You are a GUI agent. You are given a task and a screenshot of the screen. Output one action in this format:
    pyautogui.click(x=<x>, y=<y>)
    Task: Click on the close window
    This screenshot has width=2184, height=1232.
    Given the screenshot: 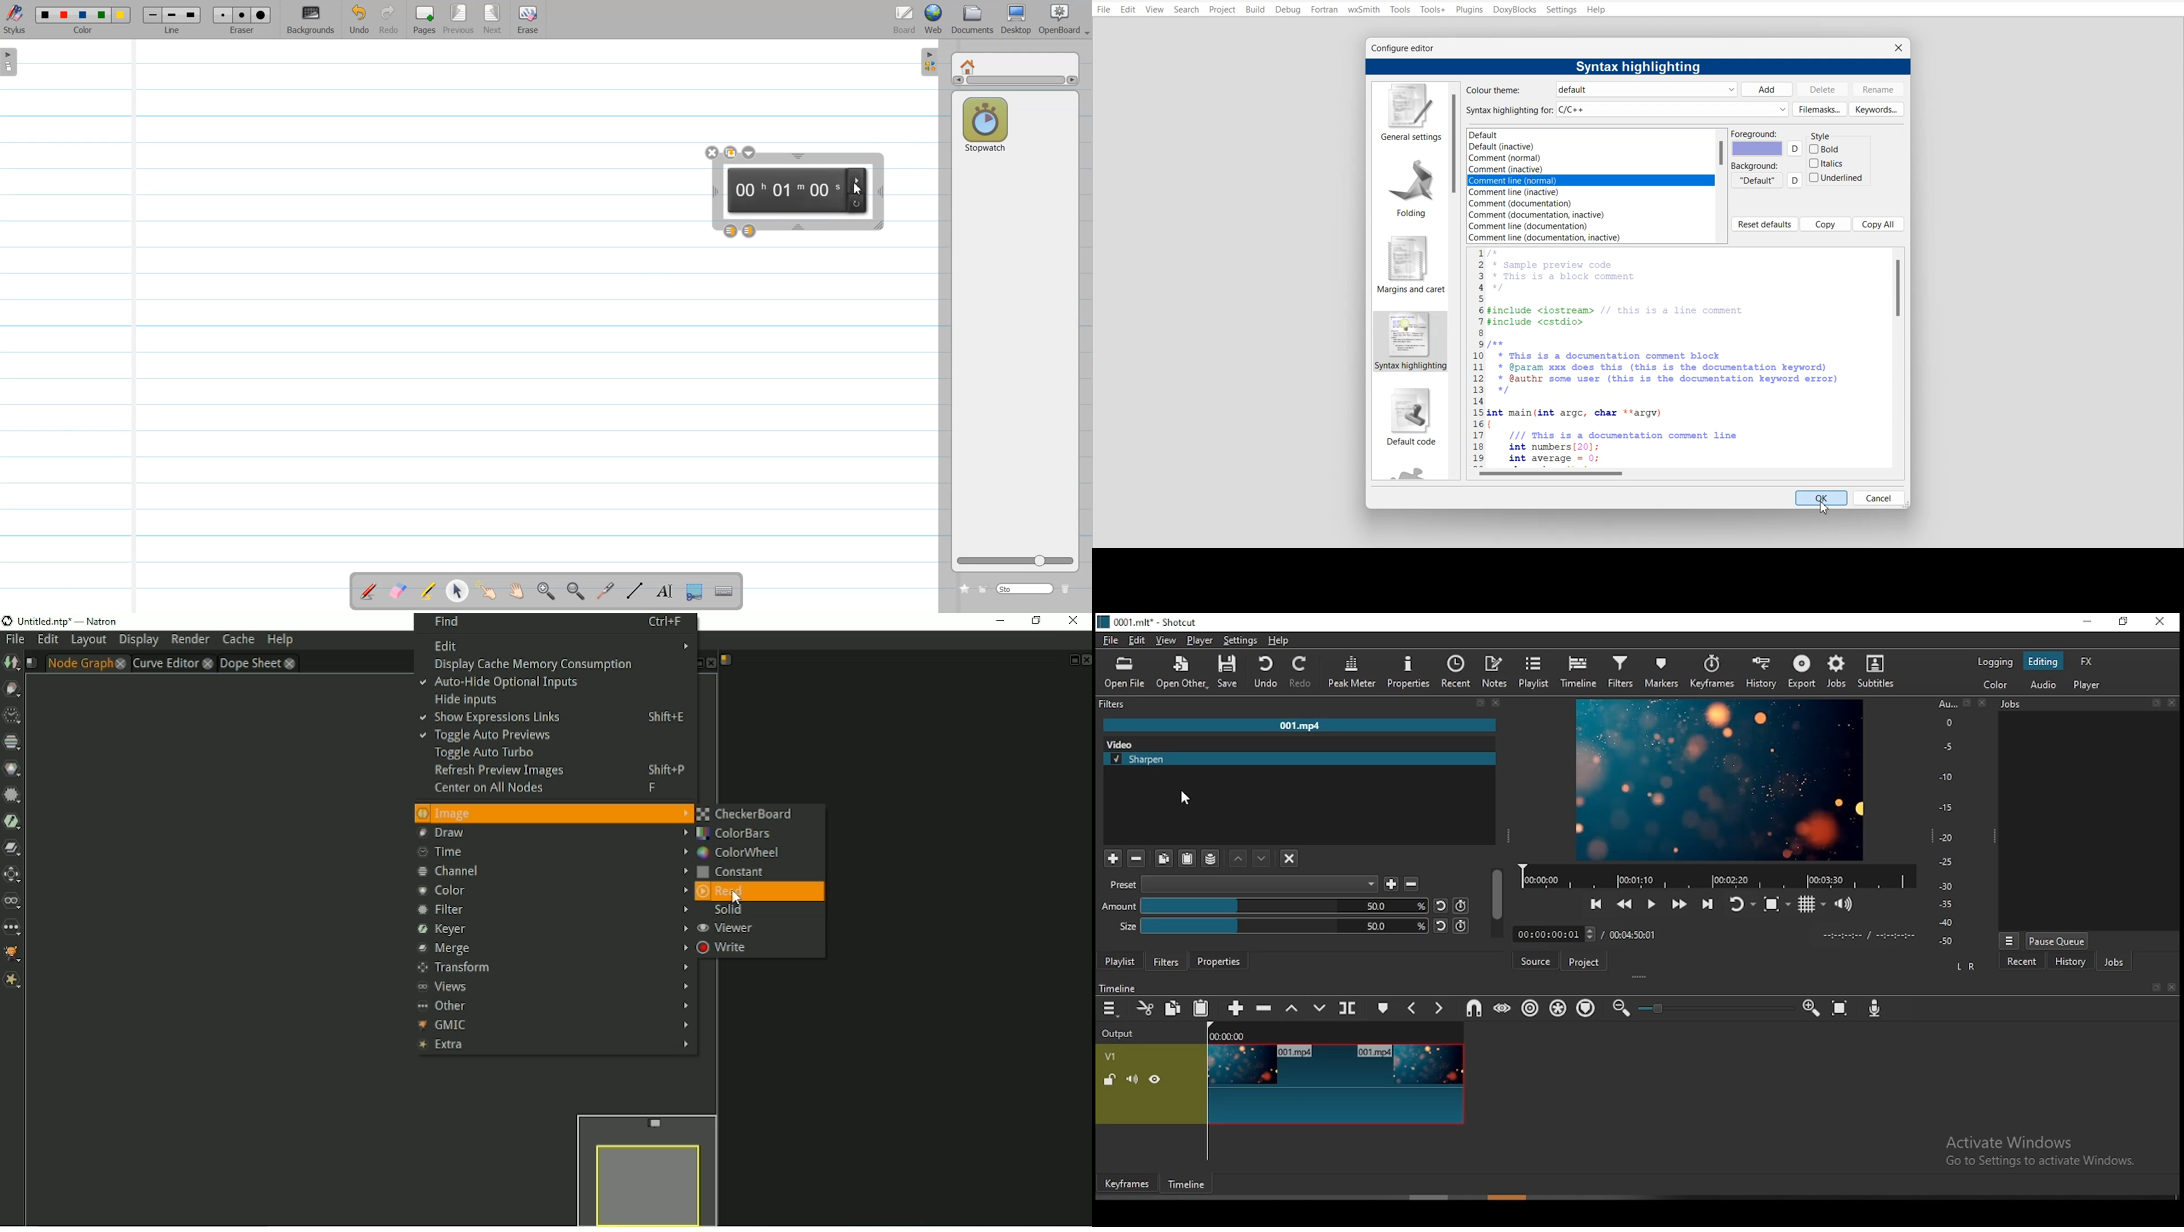 What is the action you would take?
    pyautogui.click(x=2160, y=622)
    